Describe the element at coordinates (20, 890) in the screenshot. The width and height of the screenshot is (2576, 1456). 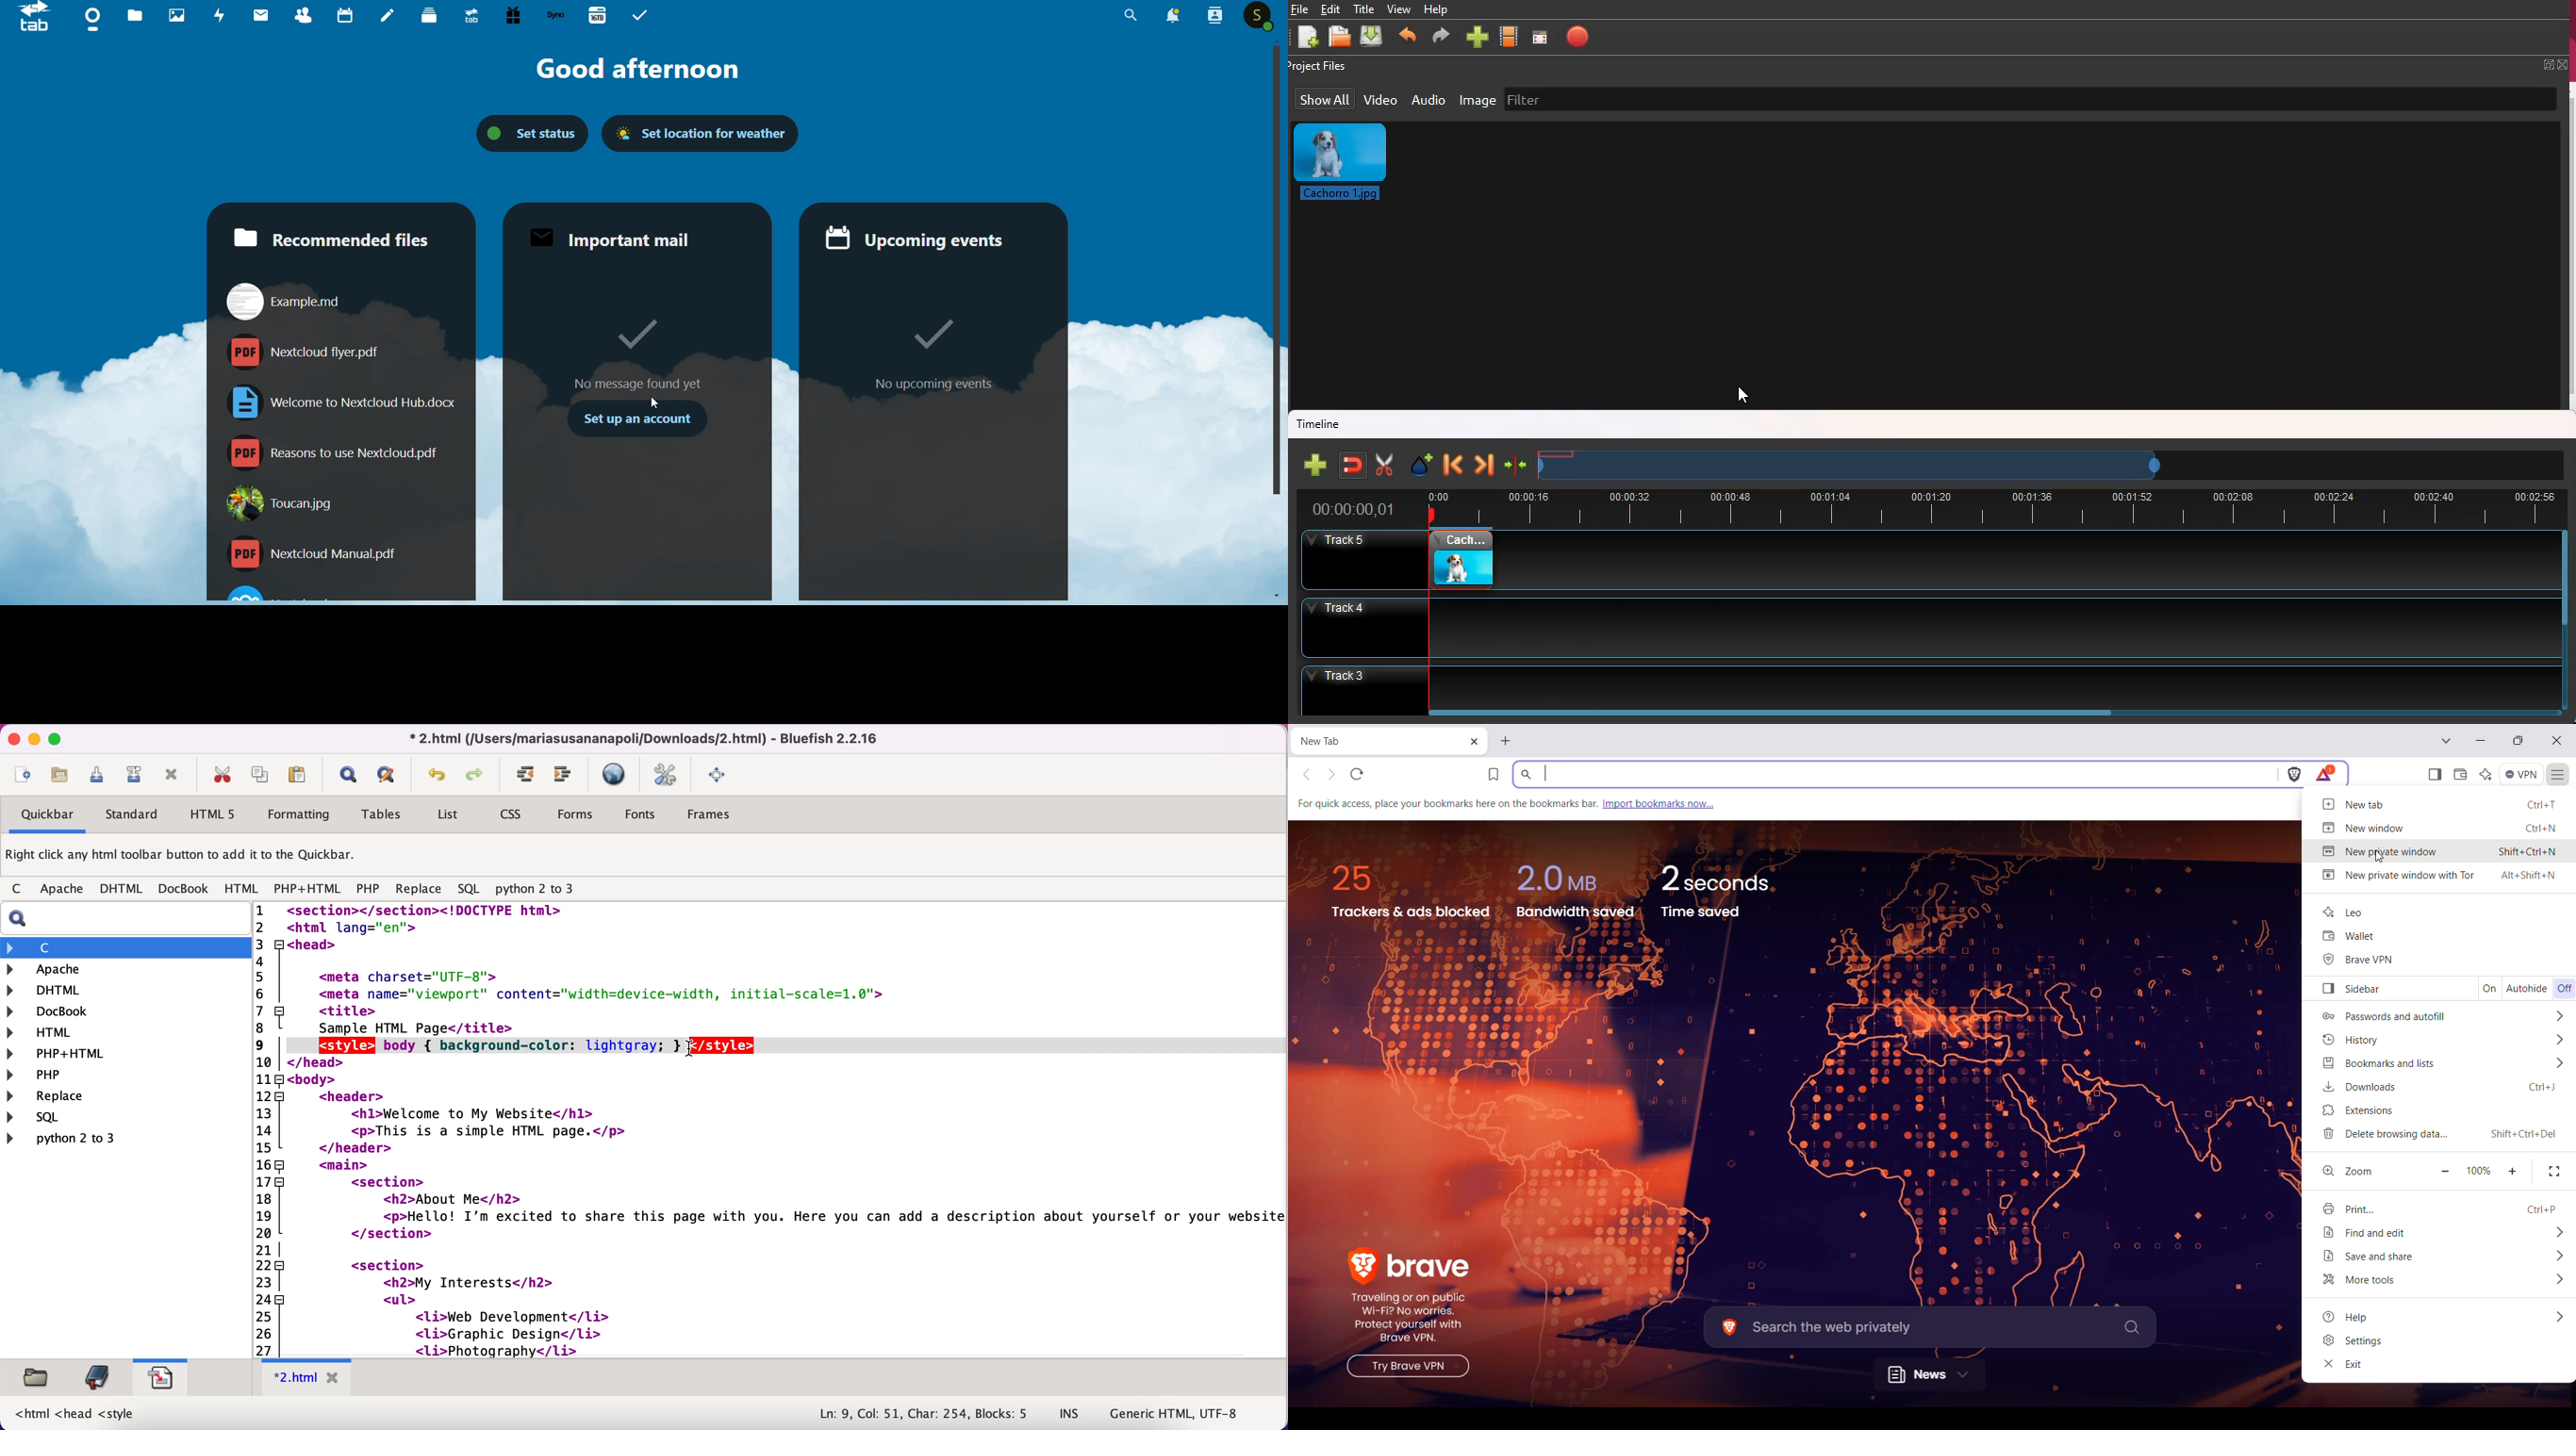
I see `c` at that location.